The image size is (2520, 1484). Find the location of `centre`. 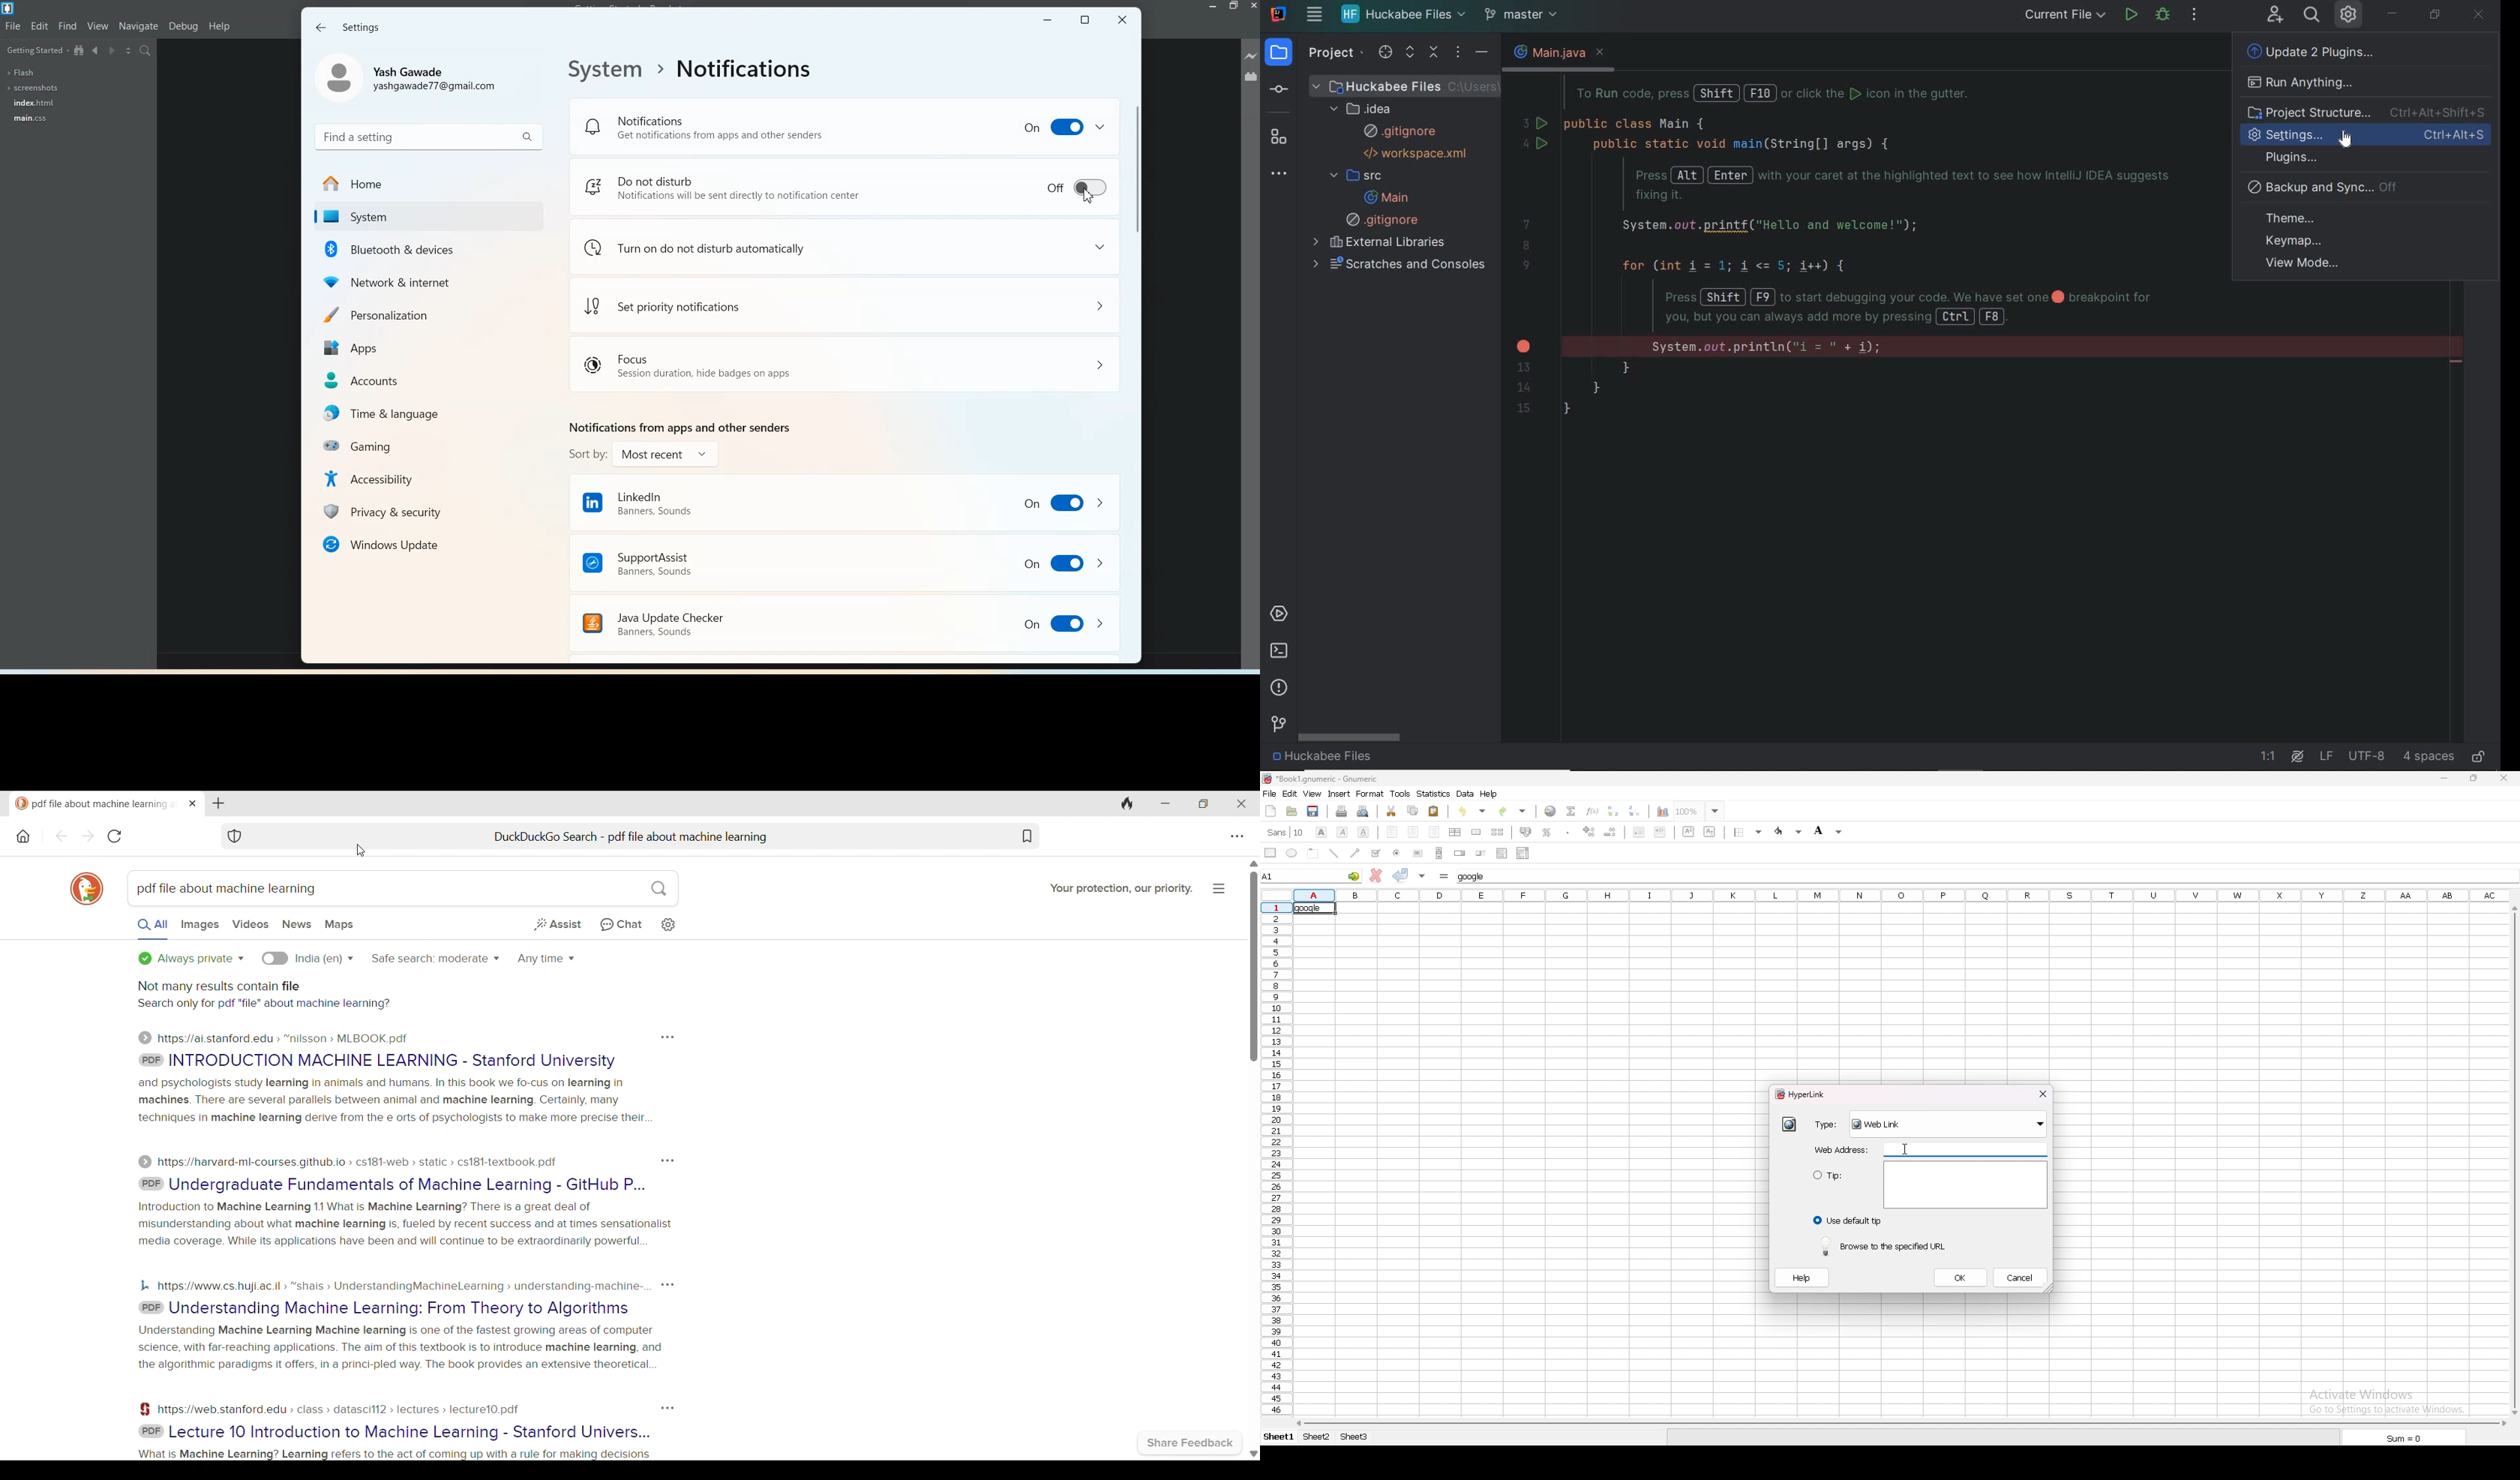

centre is located at coordinates (1413, 832).